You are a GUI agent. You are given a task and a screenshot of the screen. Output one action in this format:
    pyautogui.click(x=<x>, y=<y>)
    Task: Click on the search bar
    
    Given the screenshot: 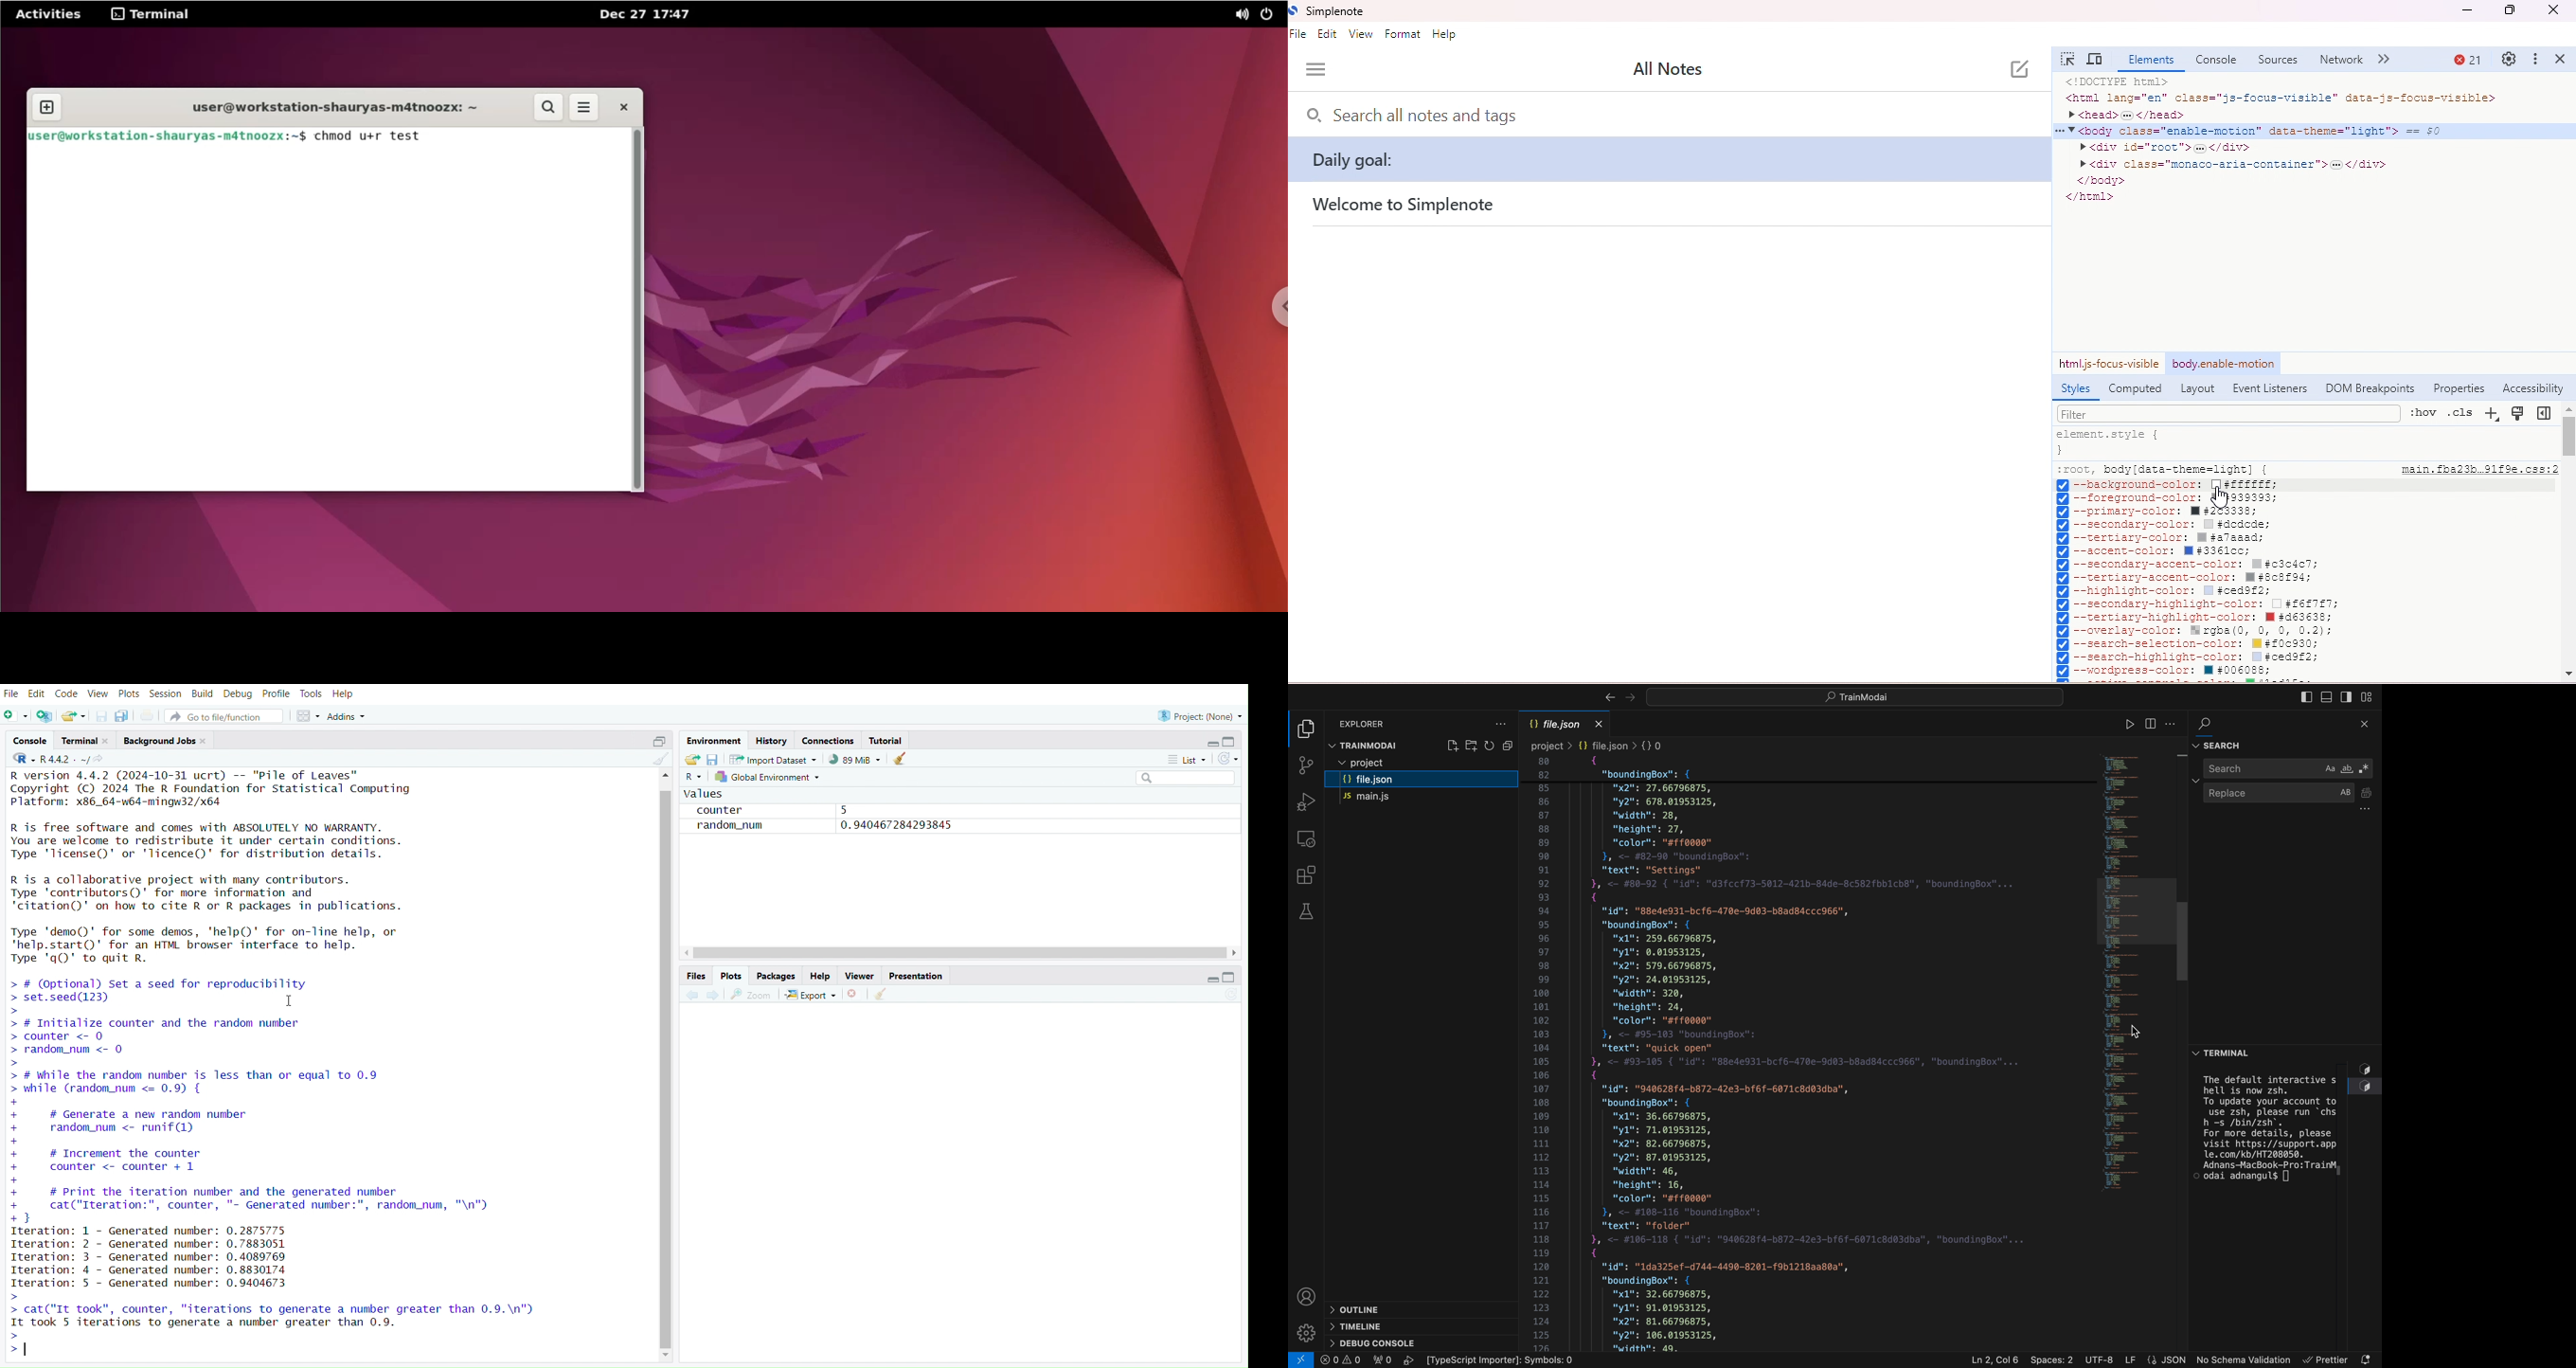 What is the action you would take?
    pyautogui.click(x=1484, y=117)
    